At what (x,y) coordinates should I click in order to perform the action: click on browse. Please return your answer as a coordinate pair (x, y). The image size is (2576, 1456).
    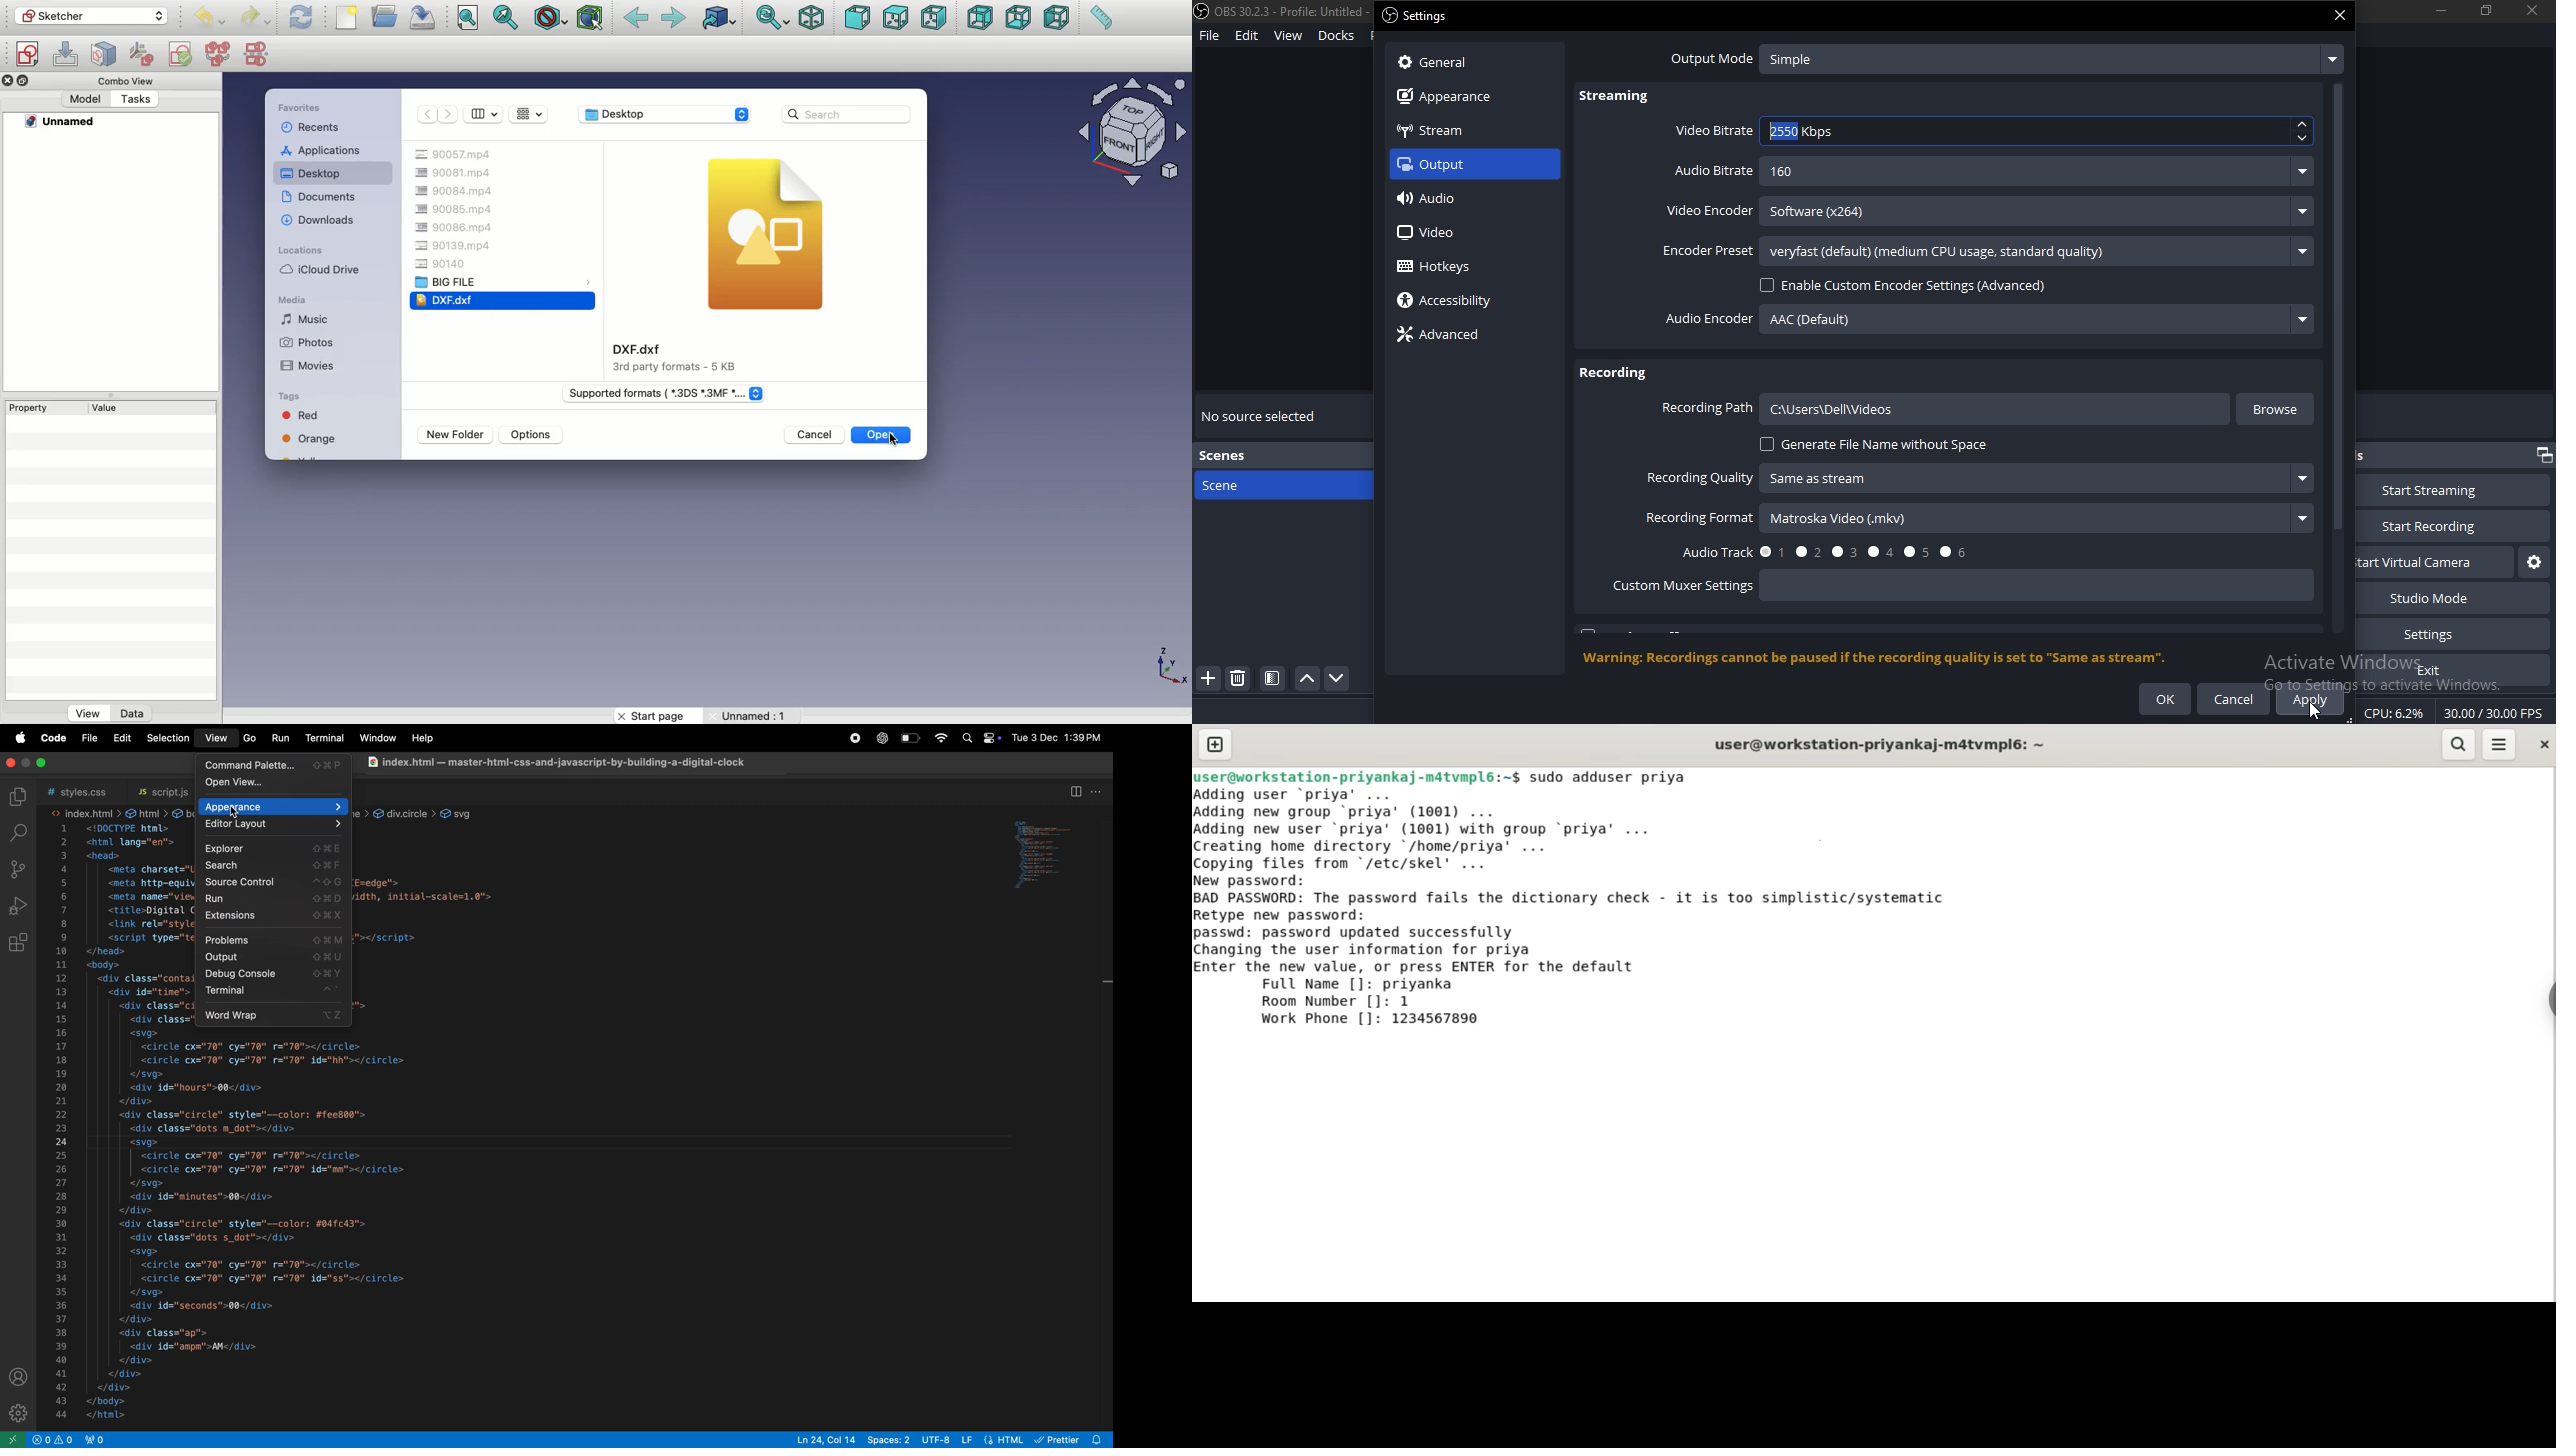
    Looking at the image, I should click on (2277, 409).